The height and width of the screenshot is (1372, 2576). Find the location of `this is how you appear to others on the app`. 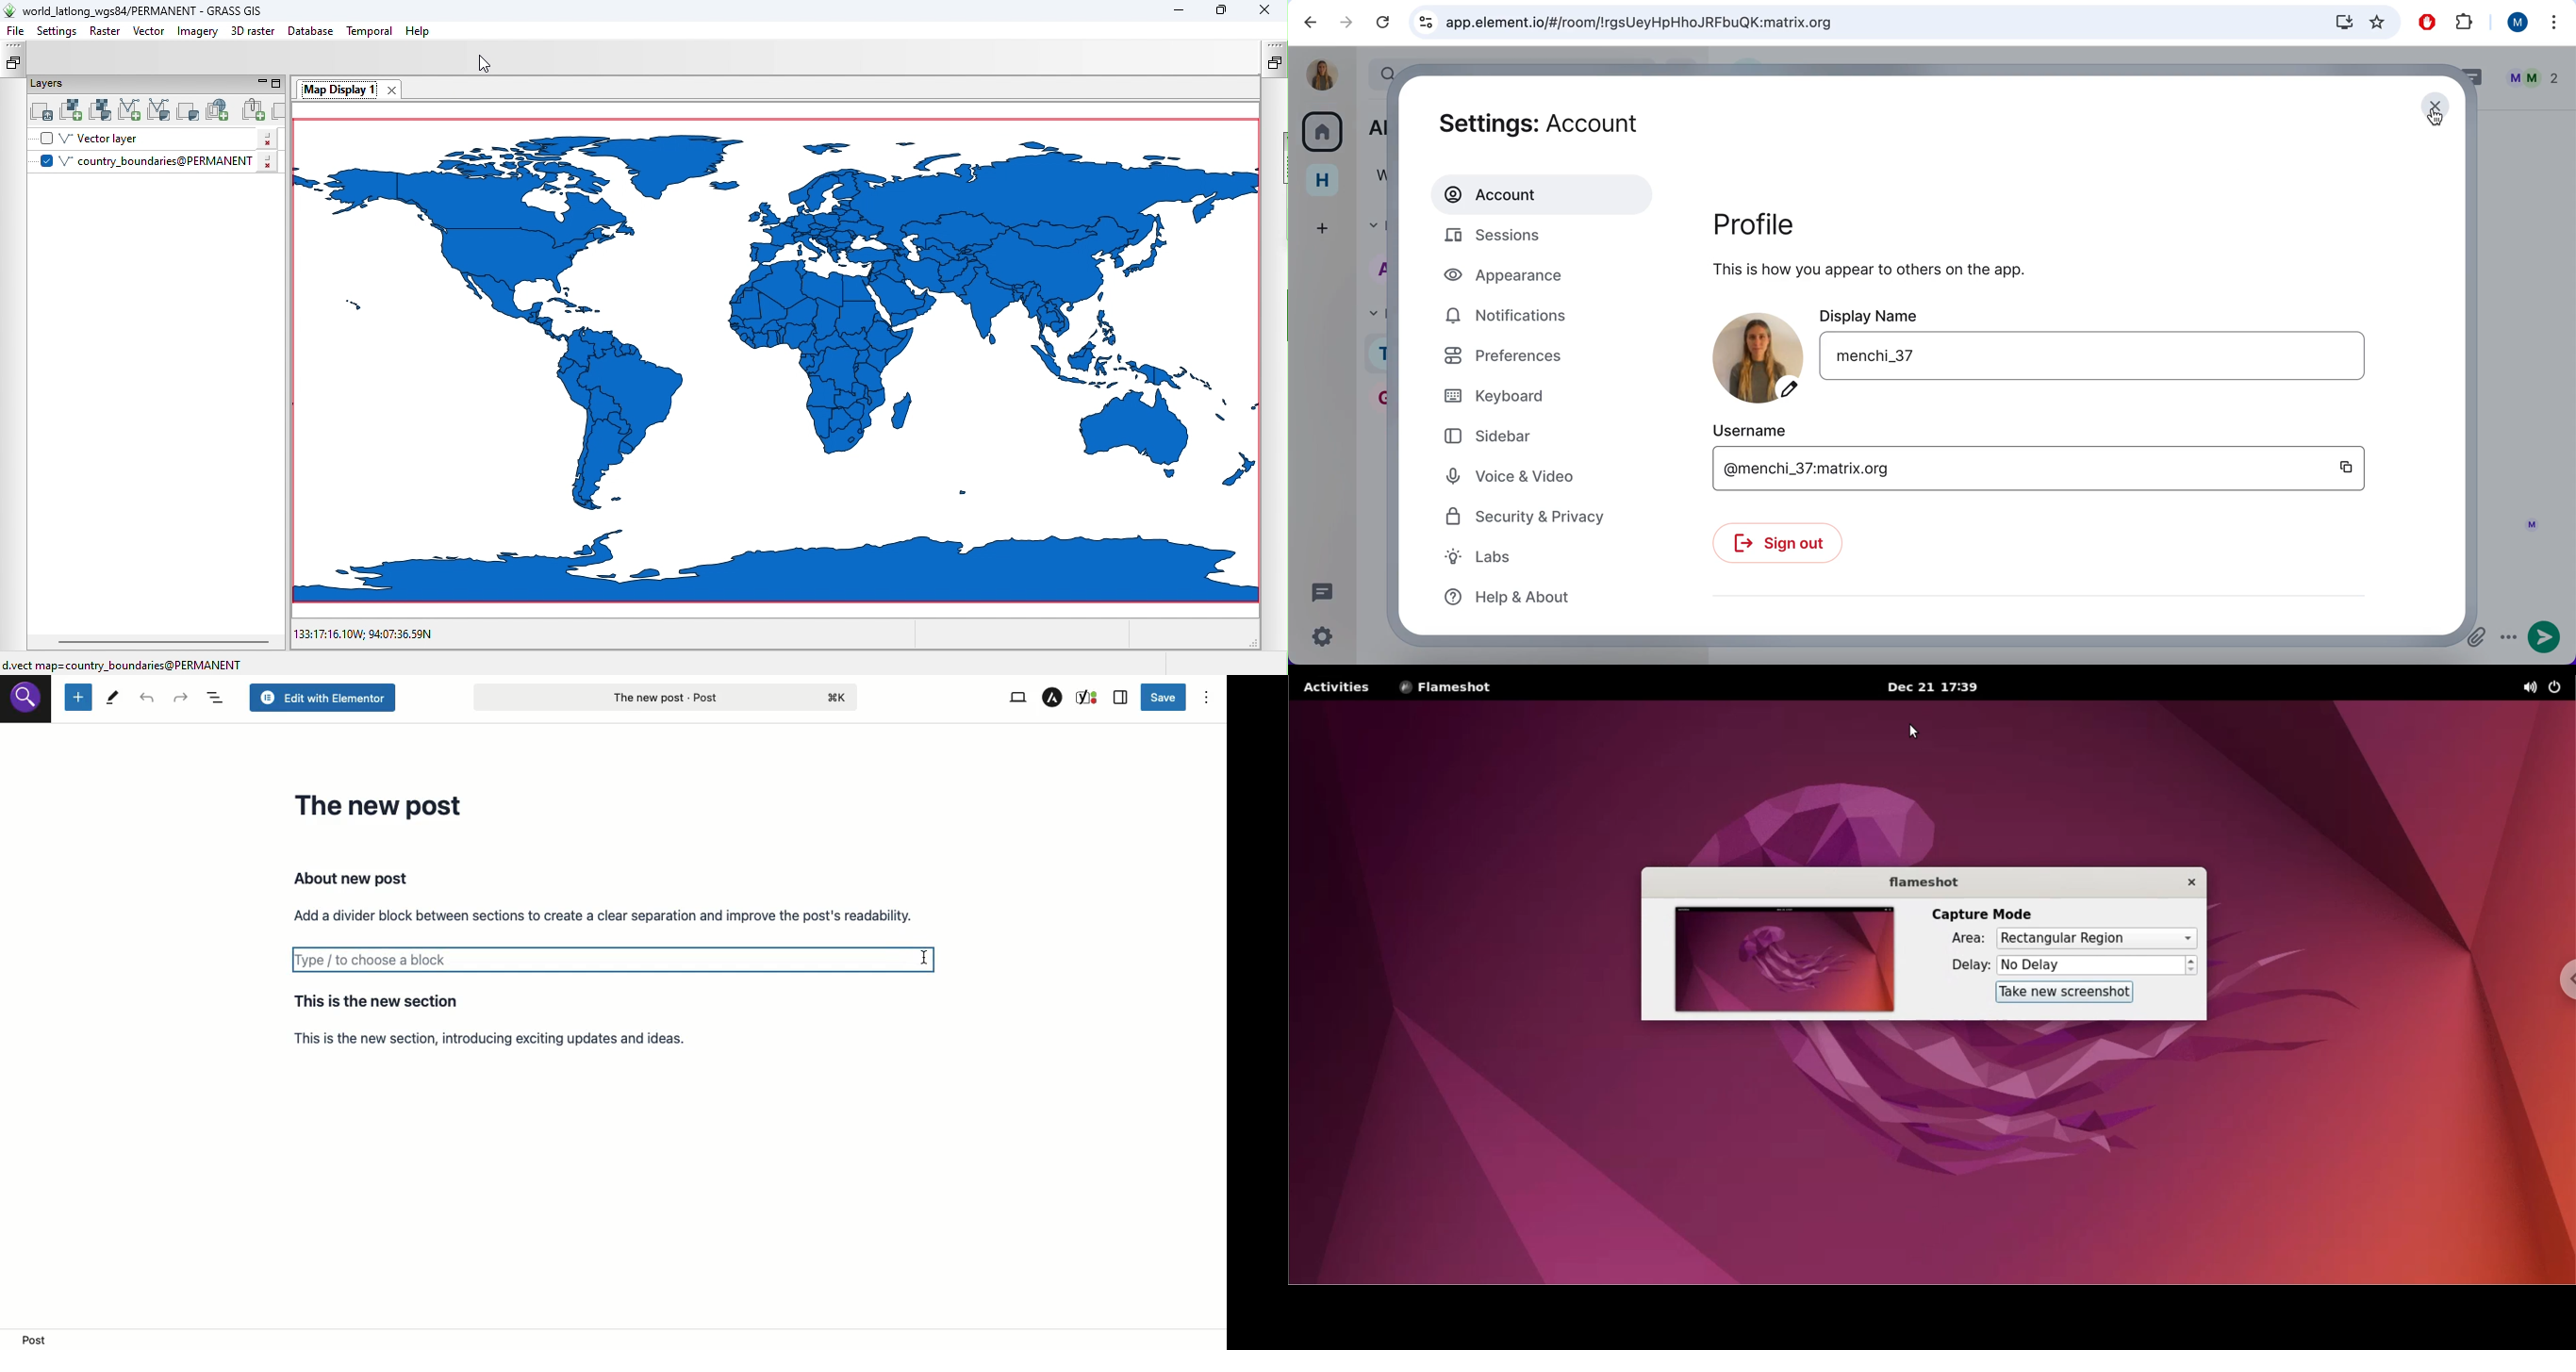

this is how you appear to others on the app is located at coordinates (1930, 273).